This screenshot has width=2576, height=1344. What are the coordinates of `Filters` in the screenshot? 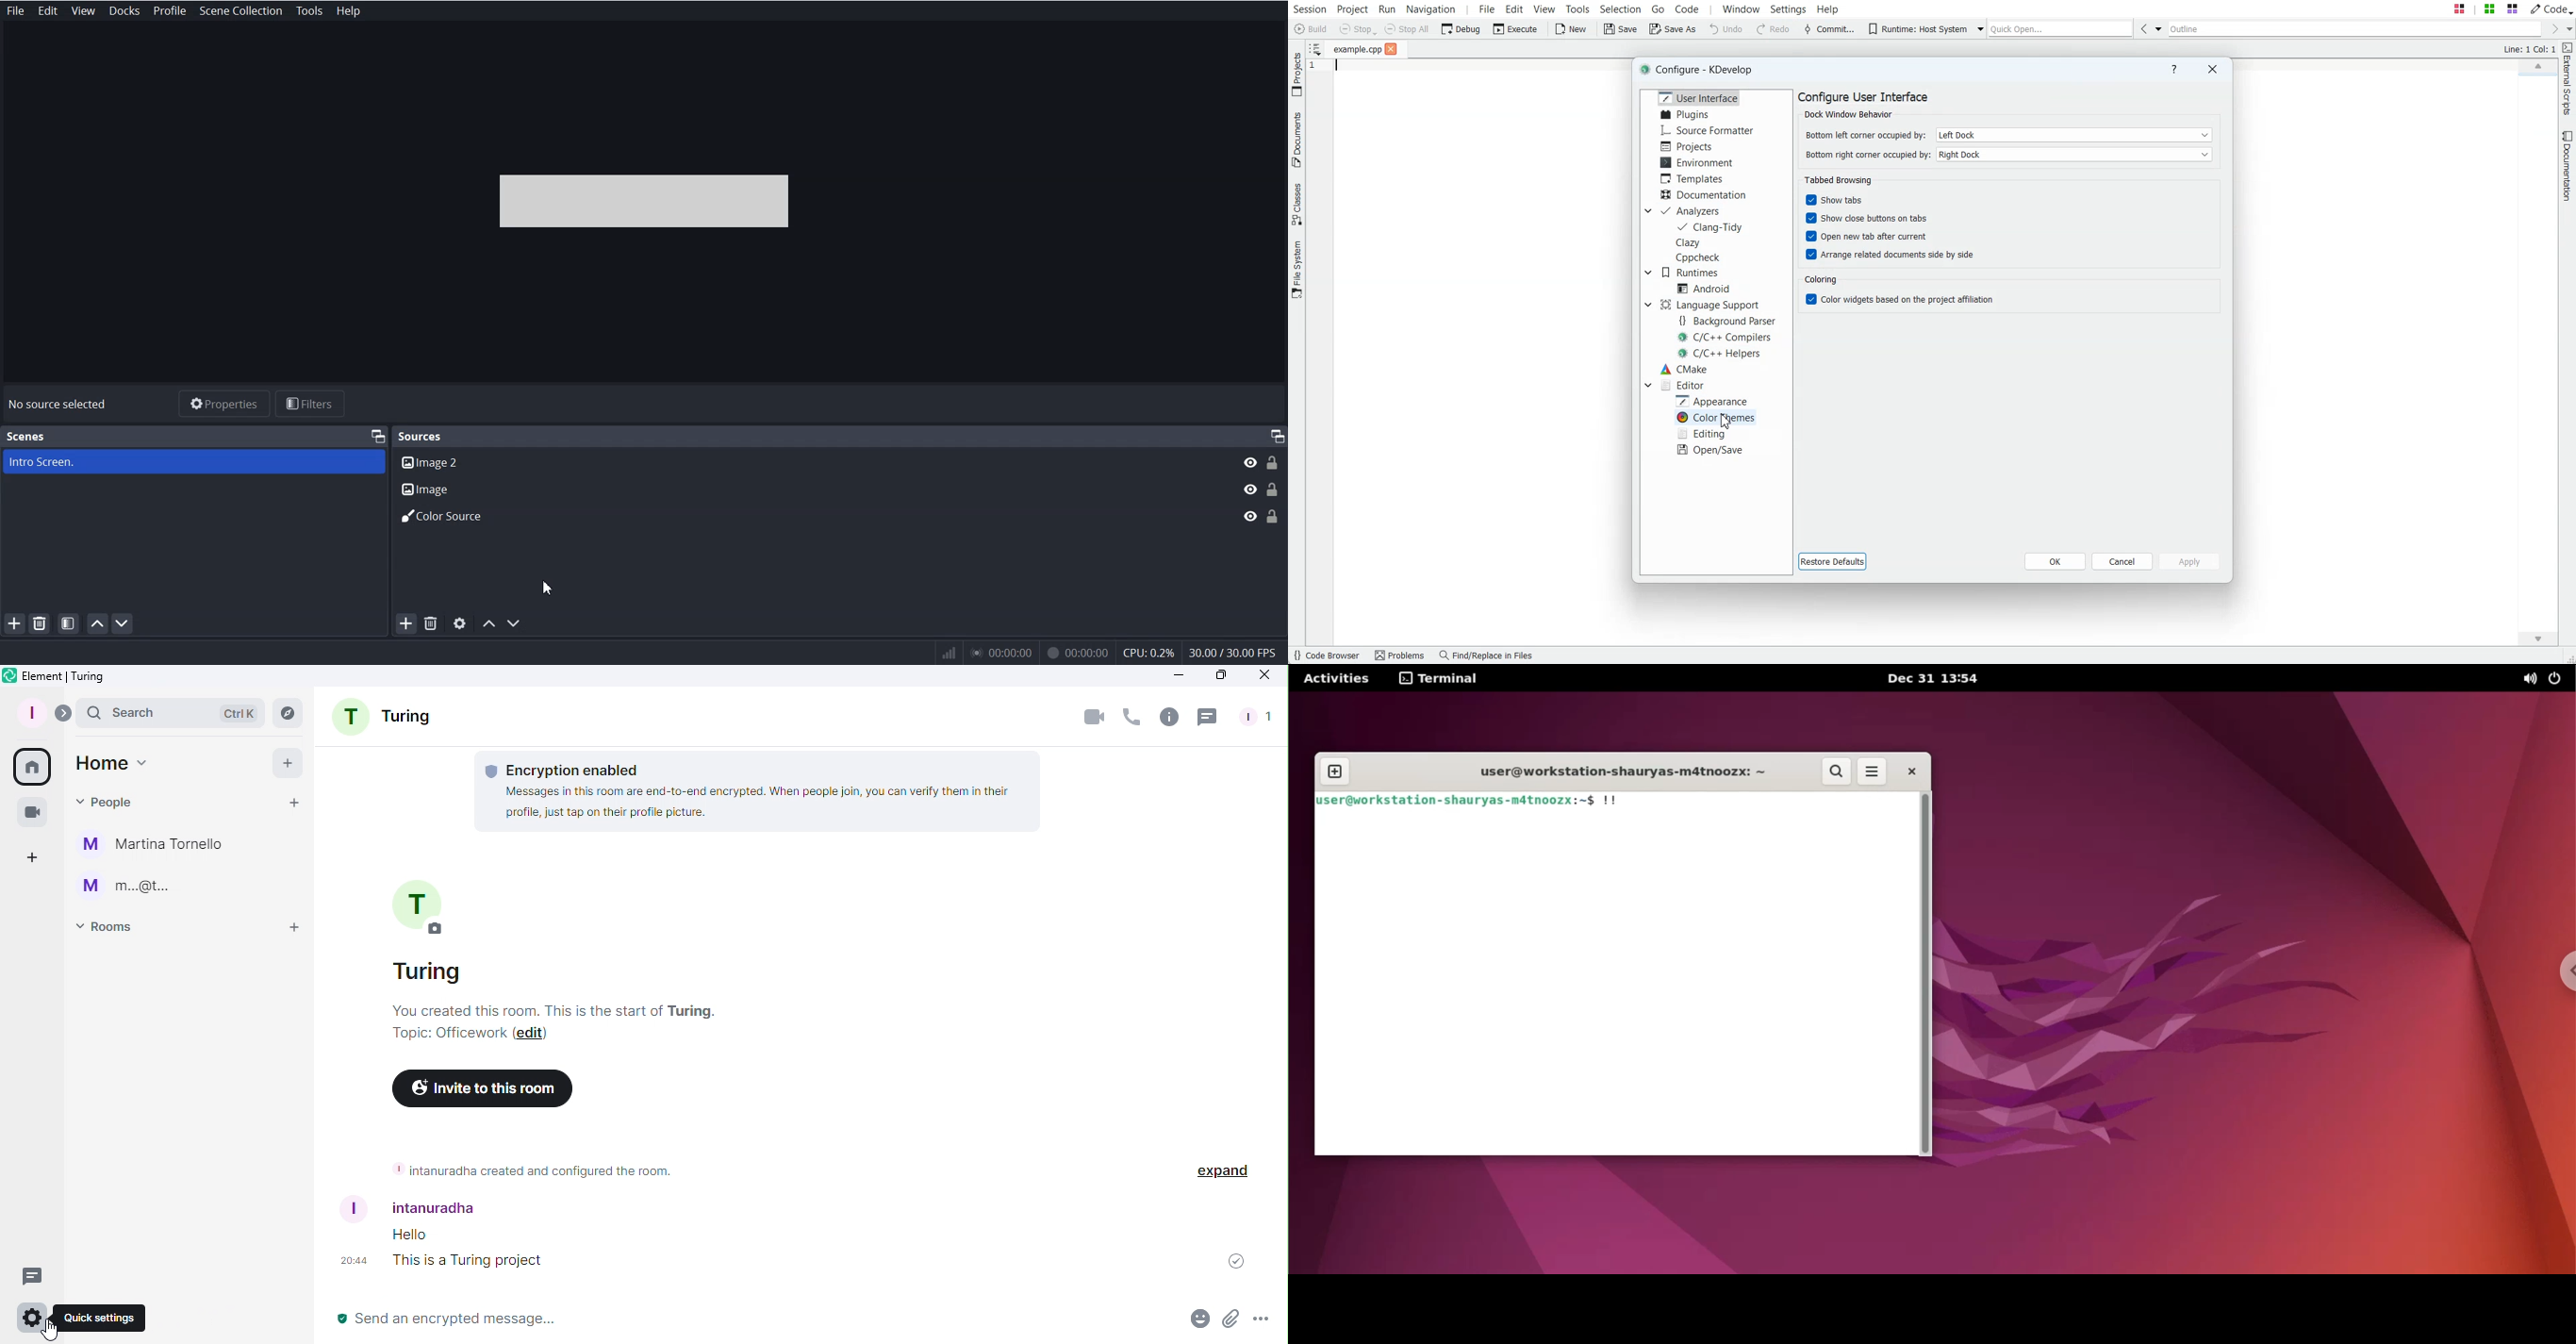 It's located at (313, 404).